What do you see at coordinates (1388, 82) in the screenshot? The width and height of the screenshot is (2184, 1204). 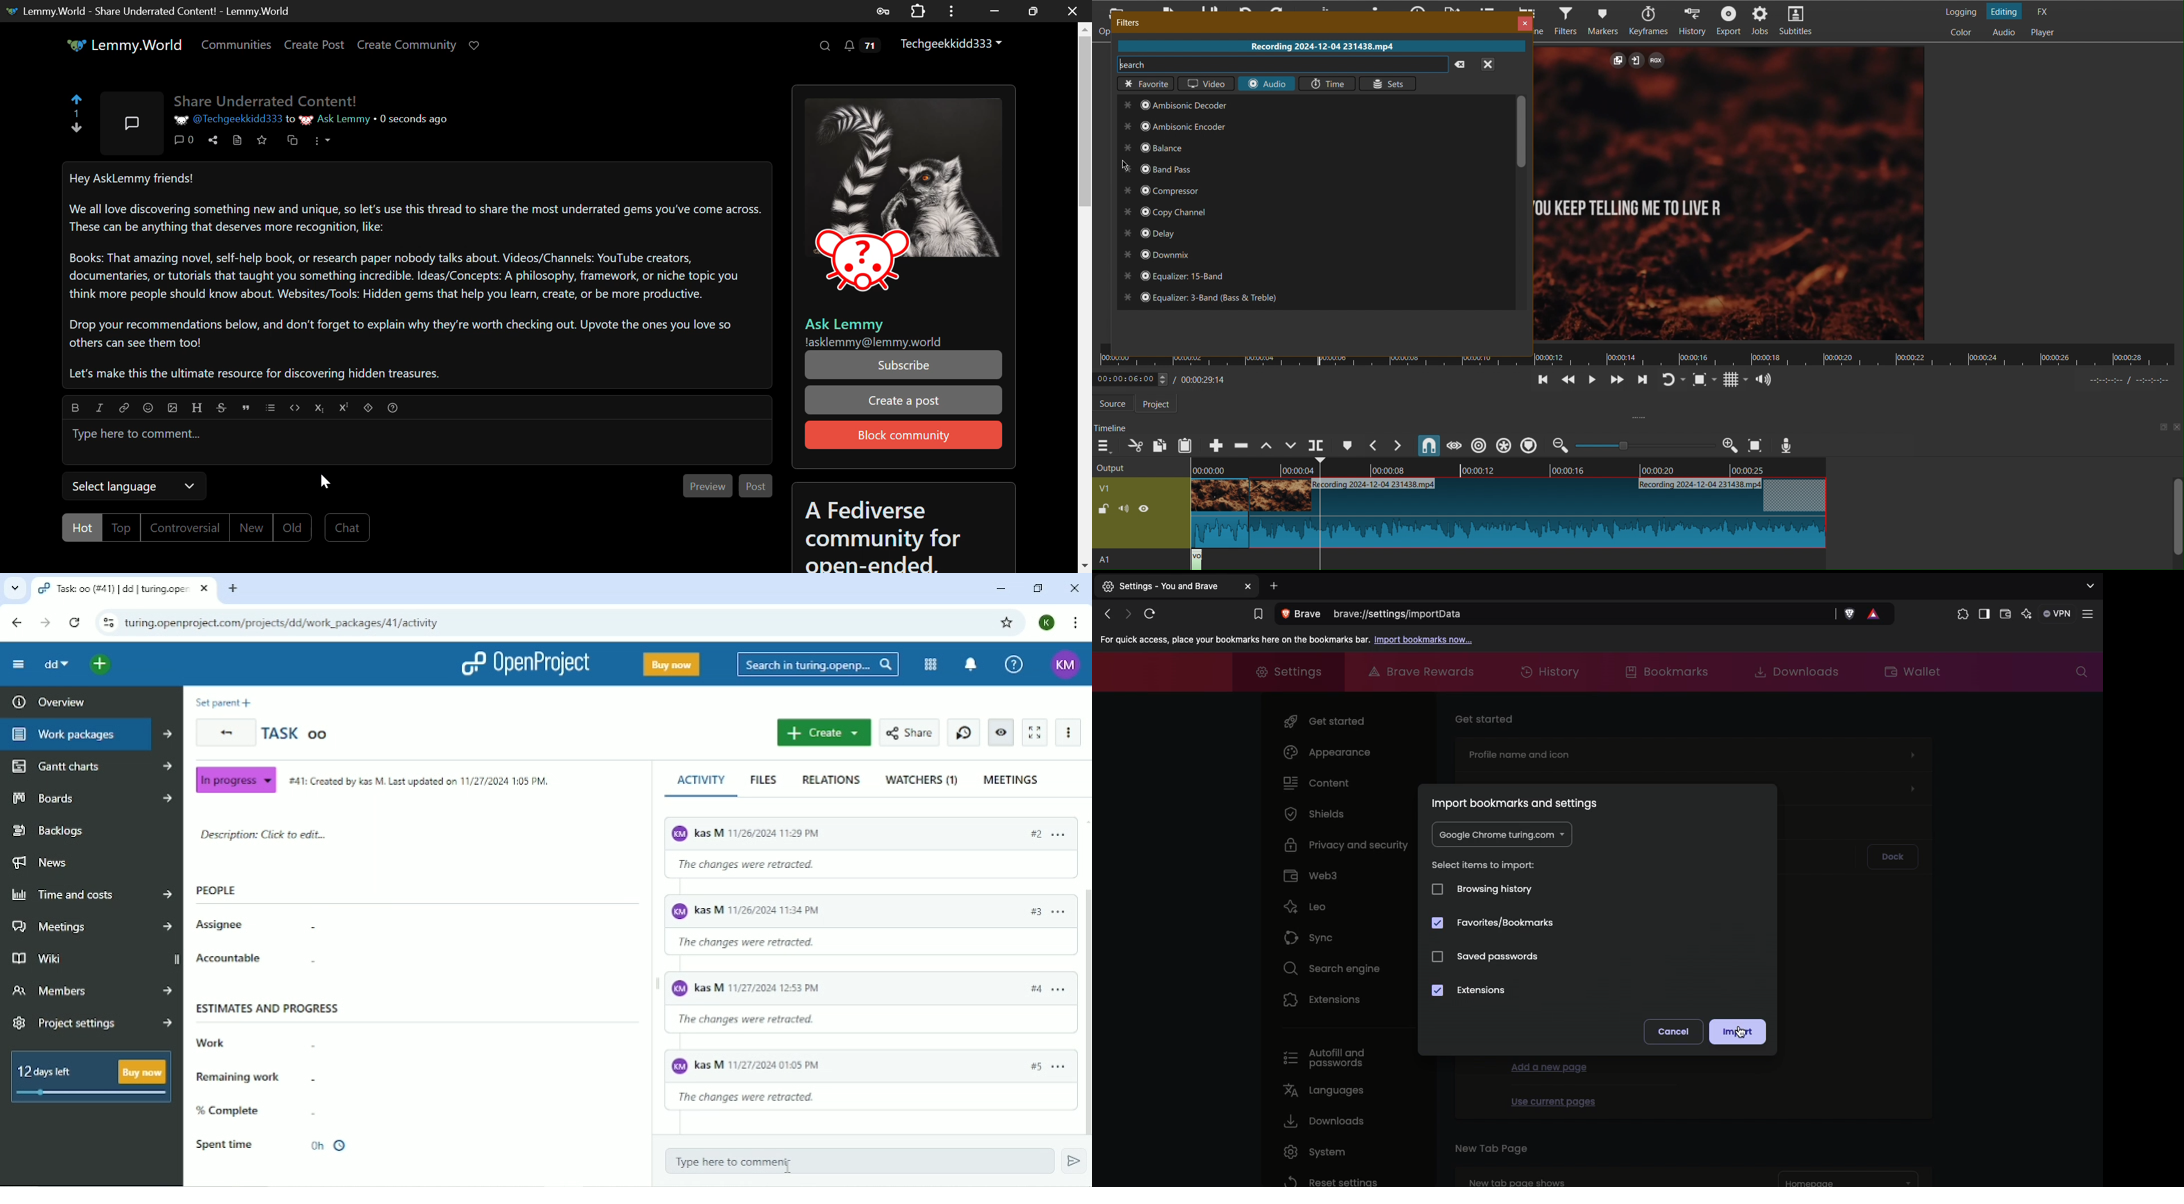 I see `Sets` at bounding box center [1388, 82].